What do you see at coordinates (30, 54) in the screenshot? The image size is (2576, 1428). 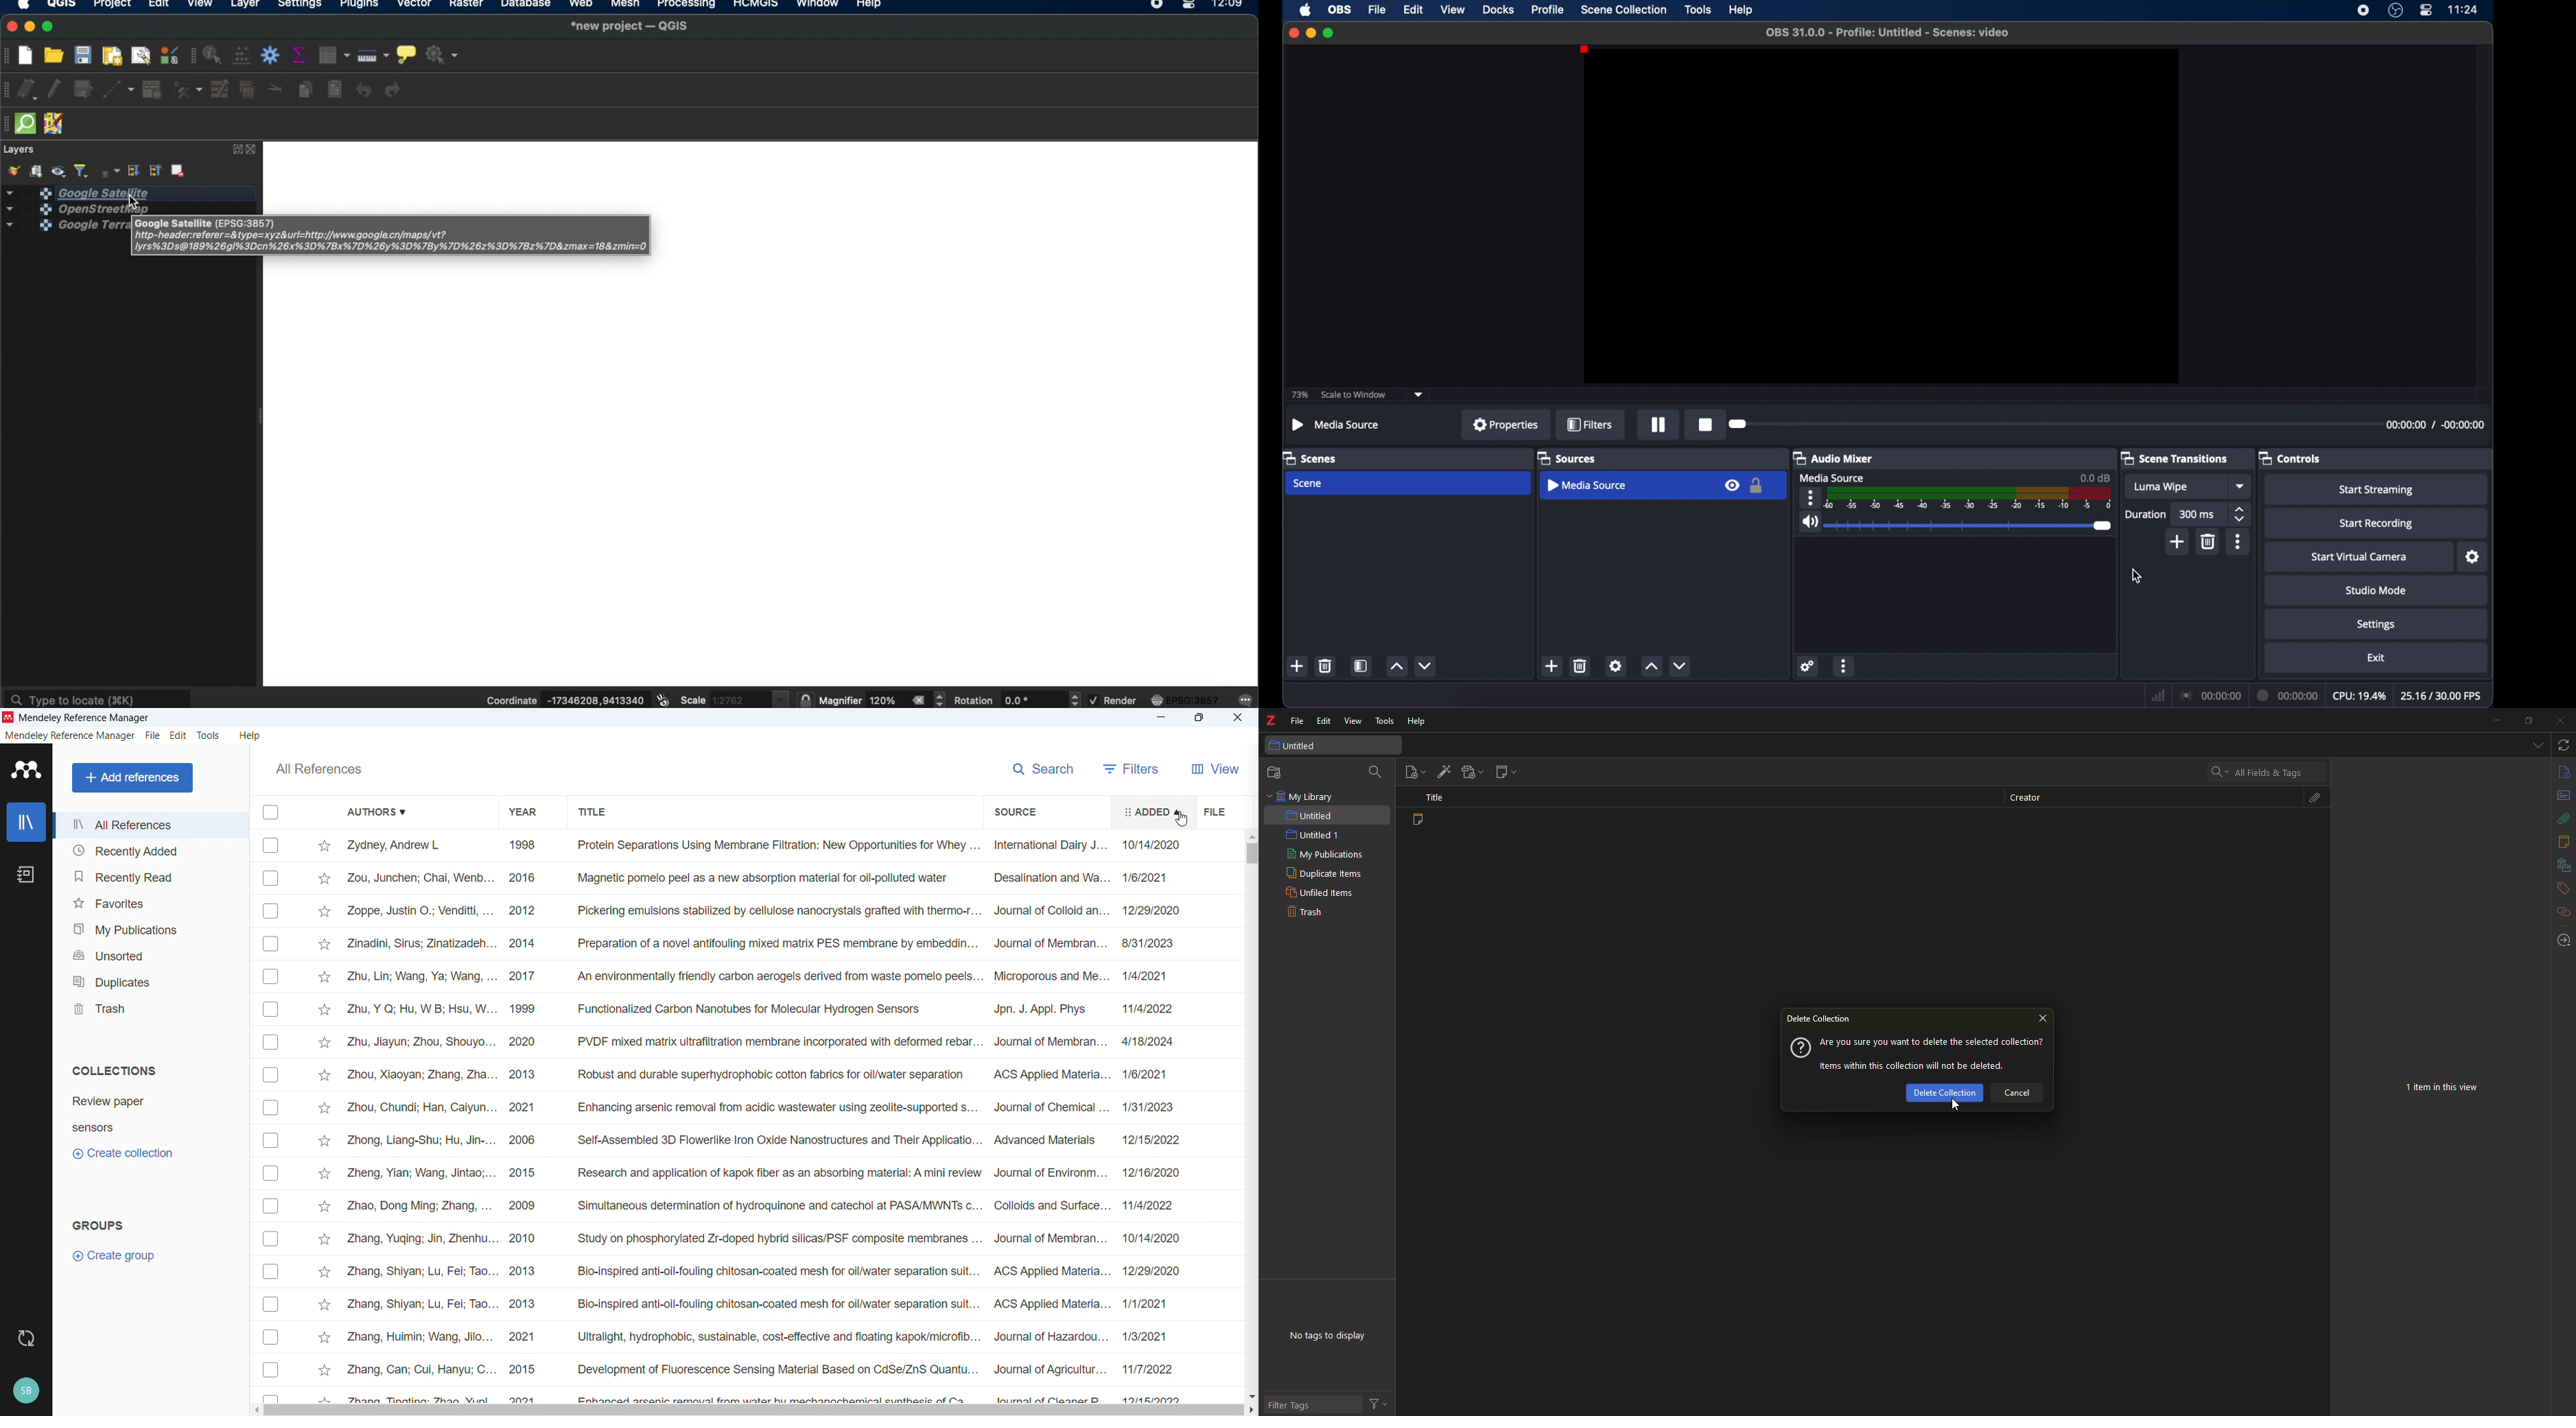 I see `new project` at bounding box center [30, 54].